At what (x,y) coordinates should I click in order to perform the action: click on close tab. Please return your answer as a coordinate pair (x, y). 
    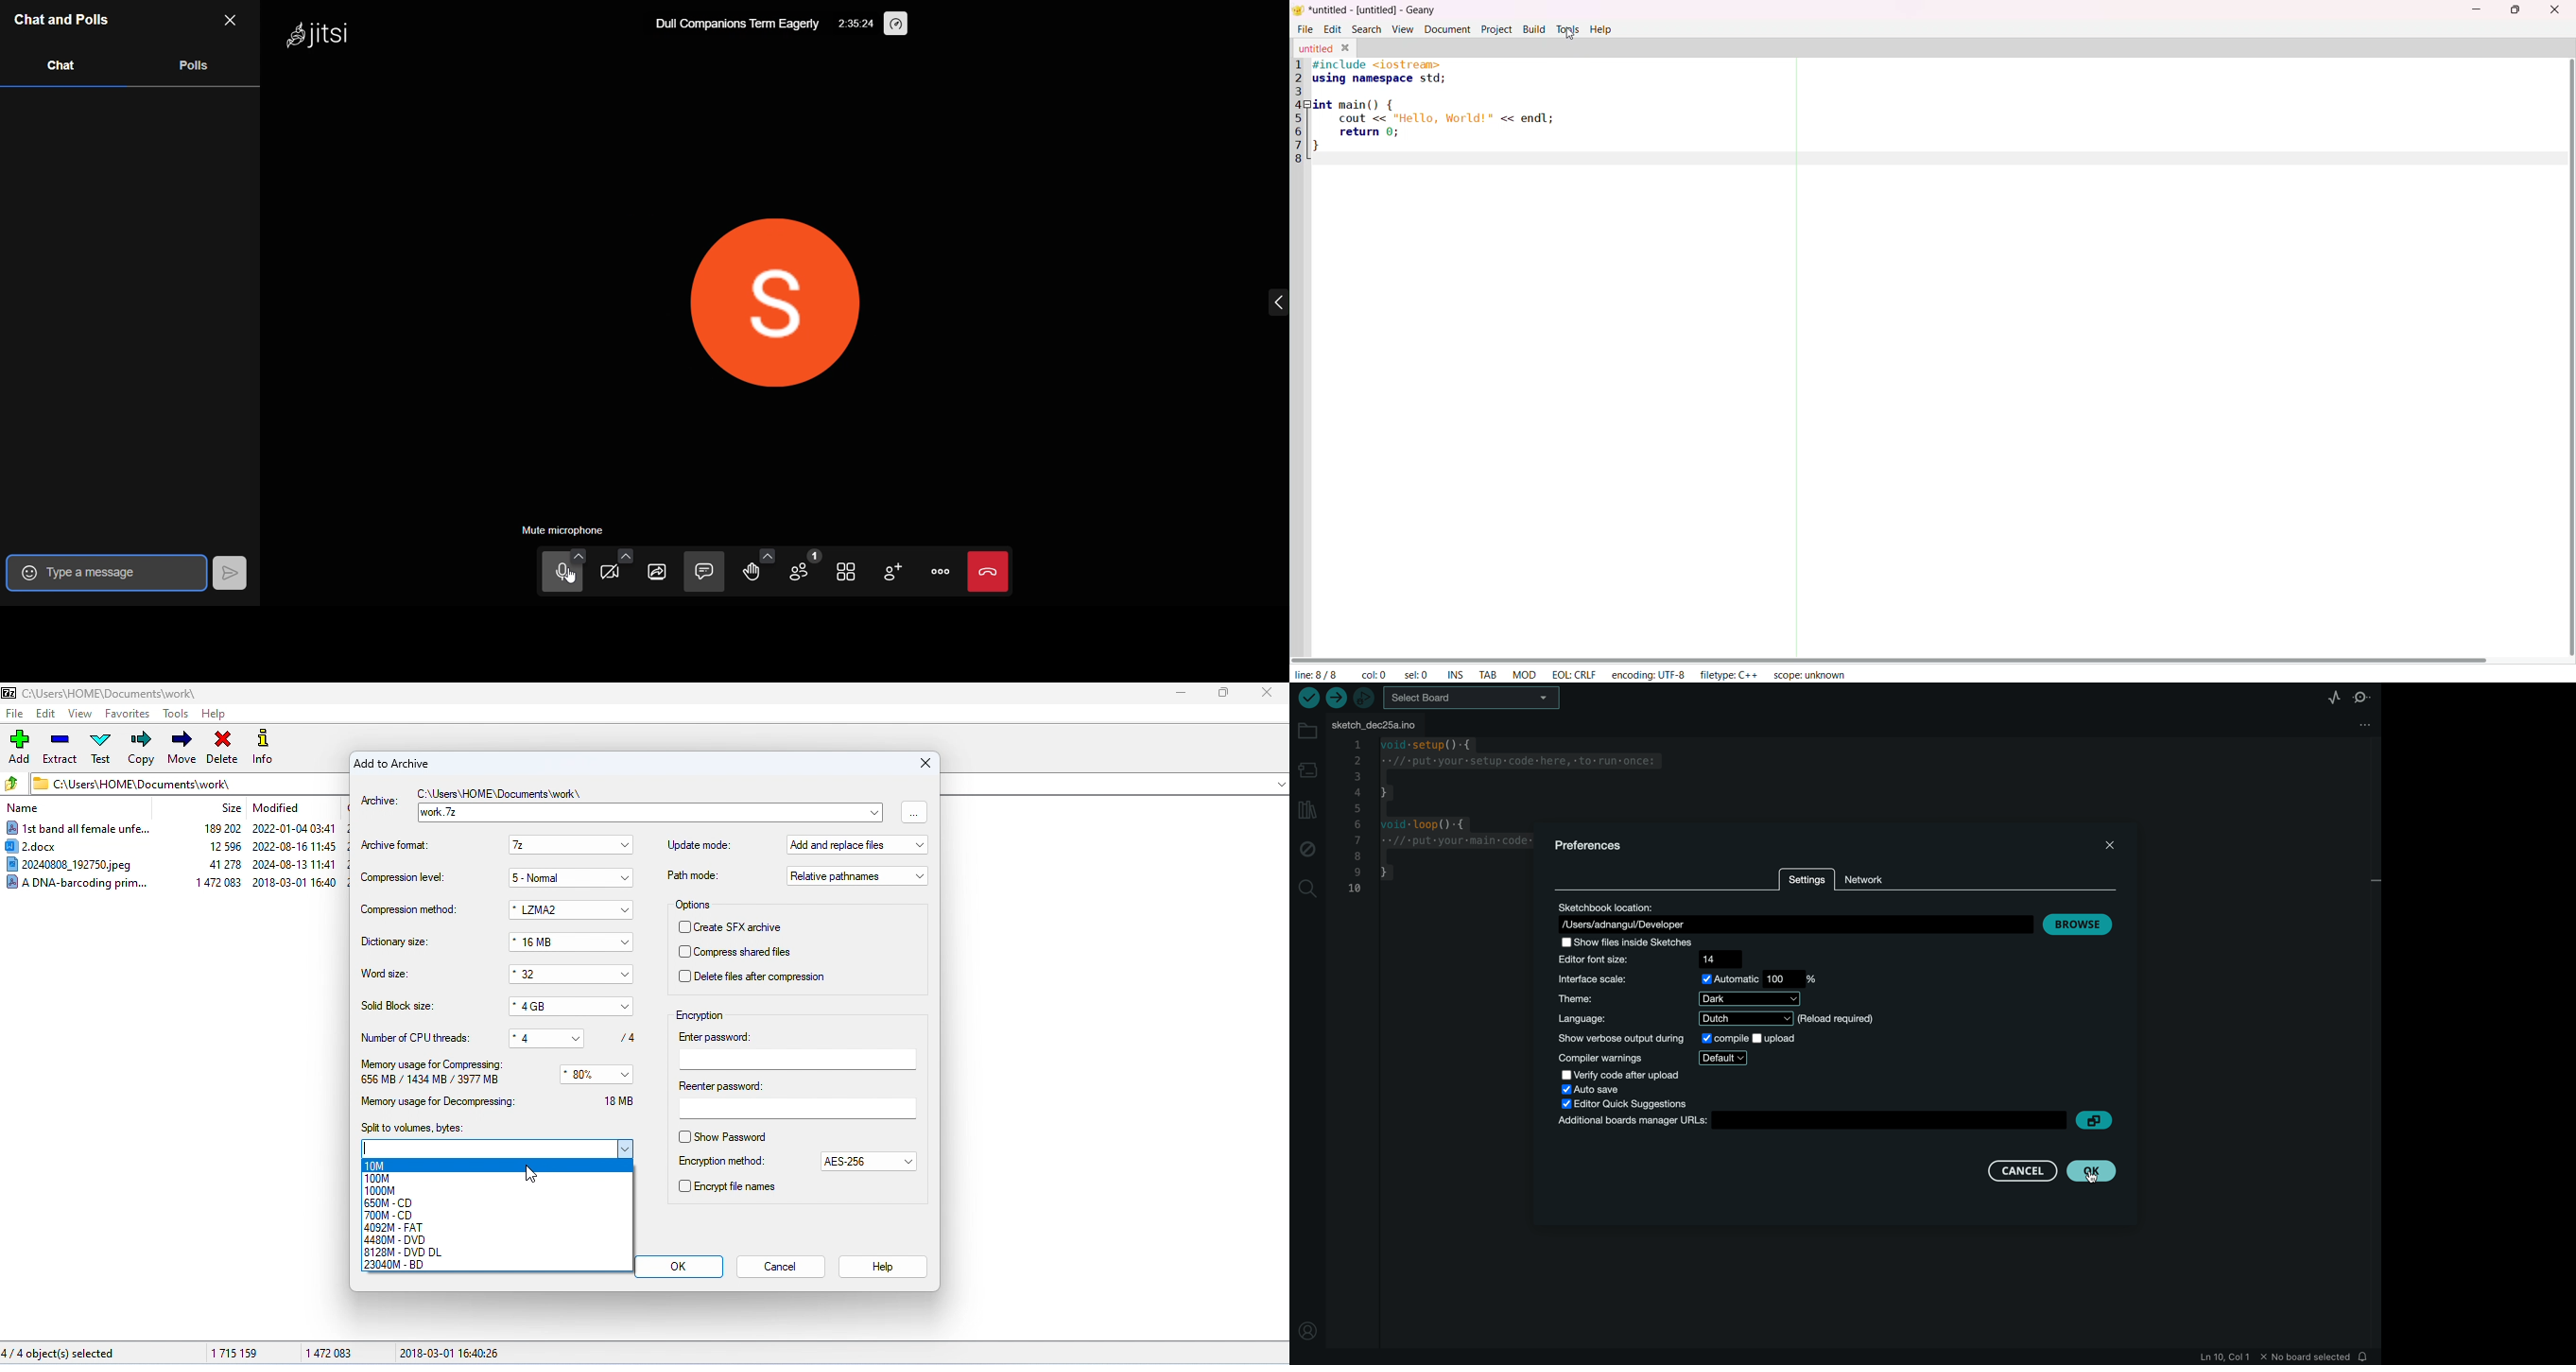
    Looking at the image, I should click on (1346, 48).